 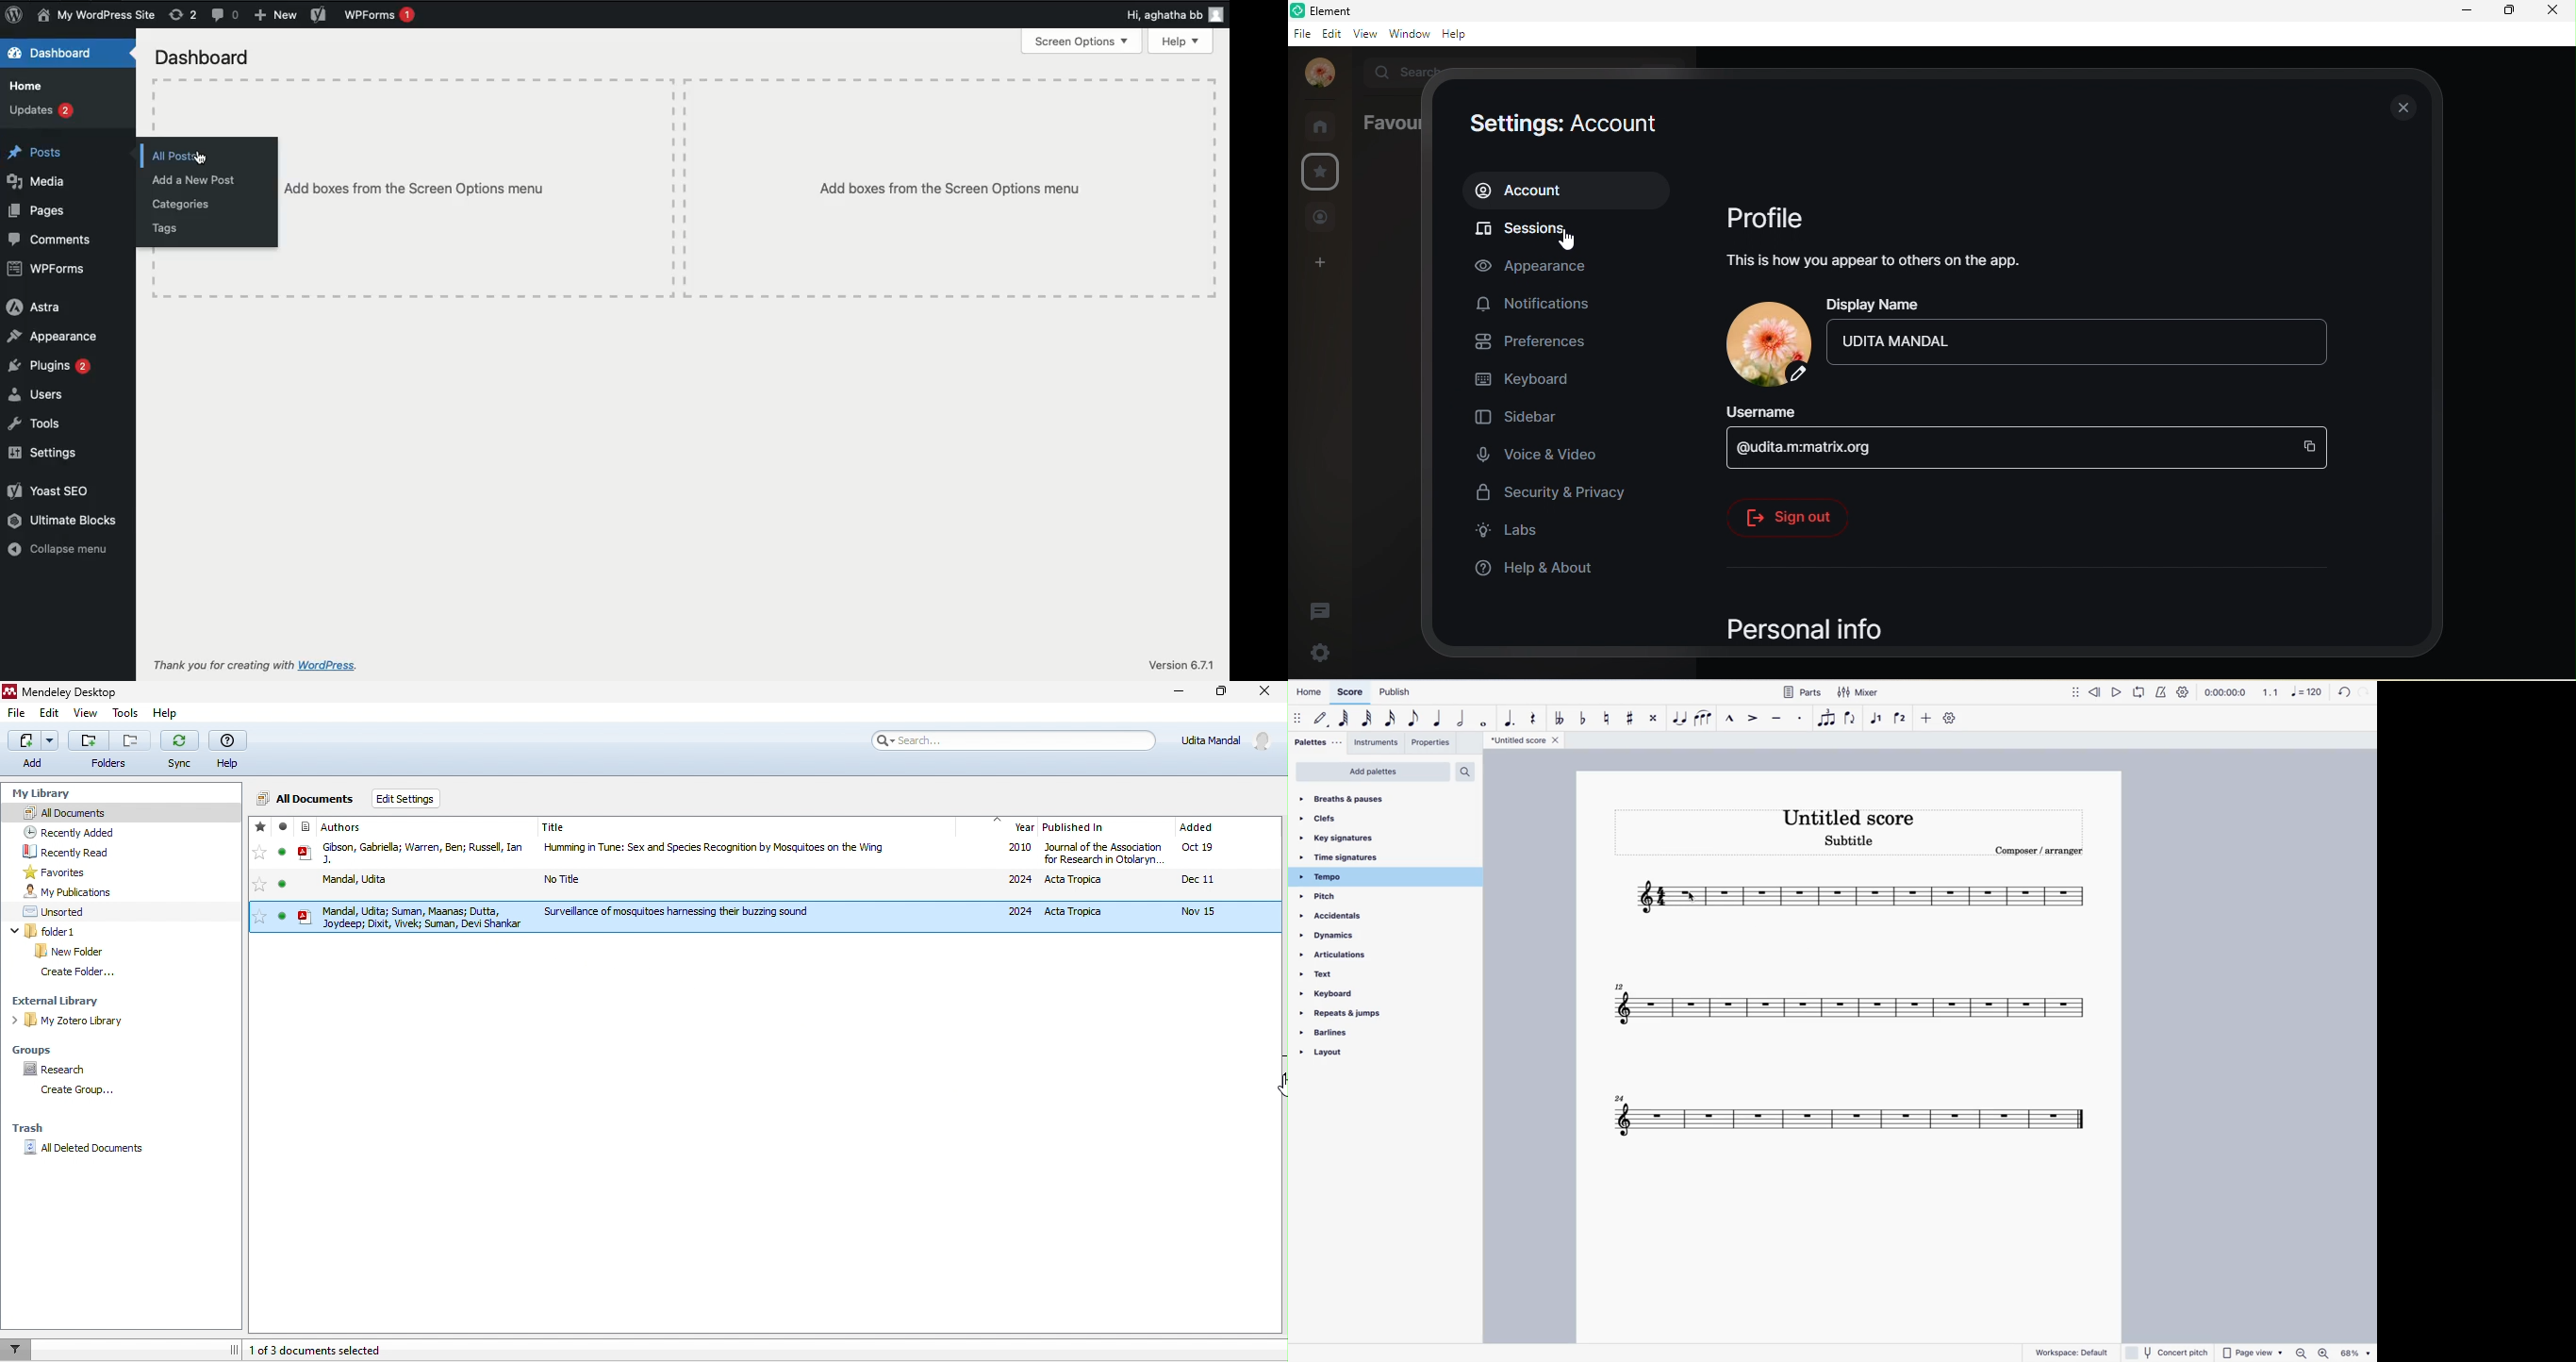 I want to click on folders, so click(x=109, y=750).